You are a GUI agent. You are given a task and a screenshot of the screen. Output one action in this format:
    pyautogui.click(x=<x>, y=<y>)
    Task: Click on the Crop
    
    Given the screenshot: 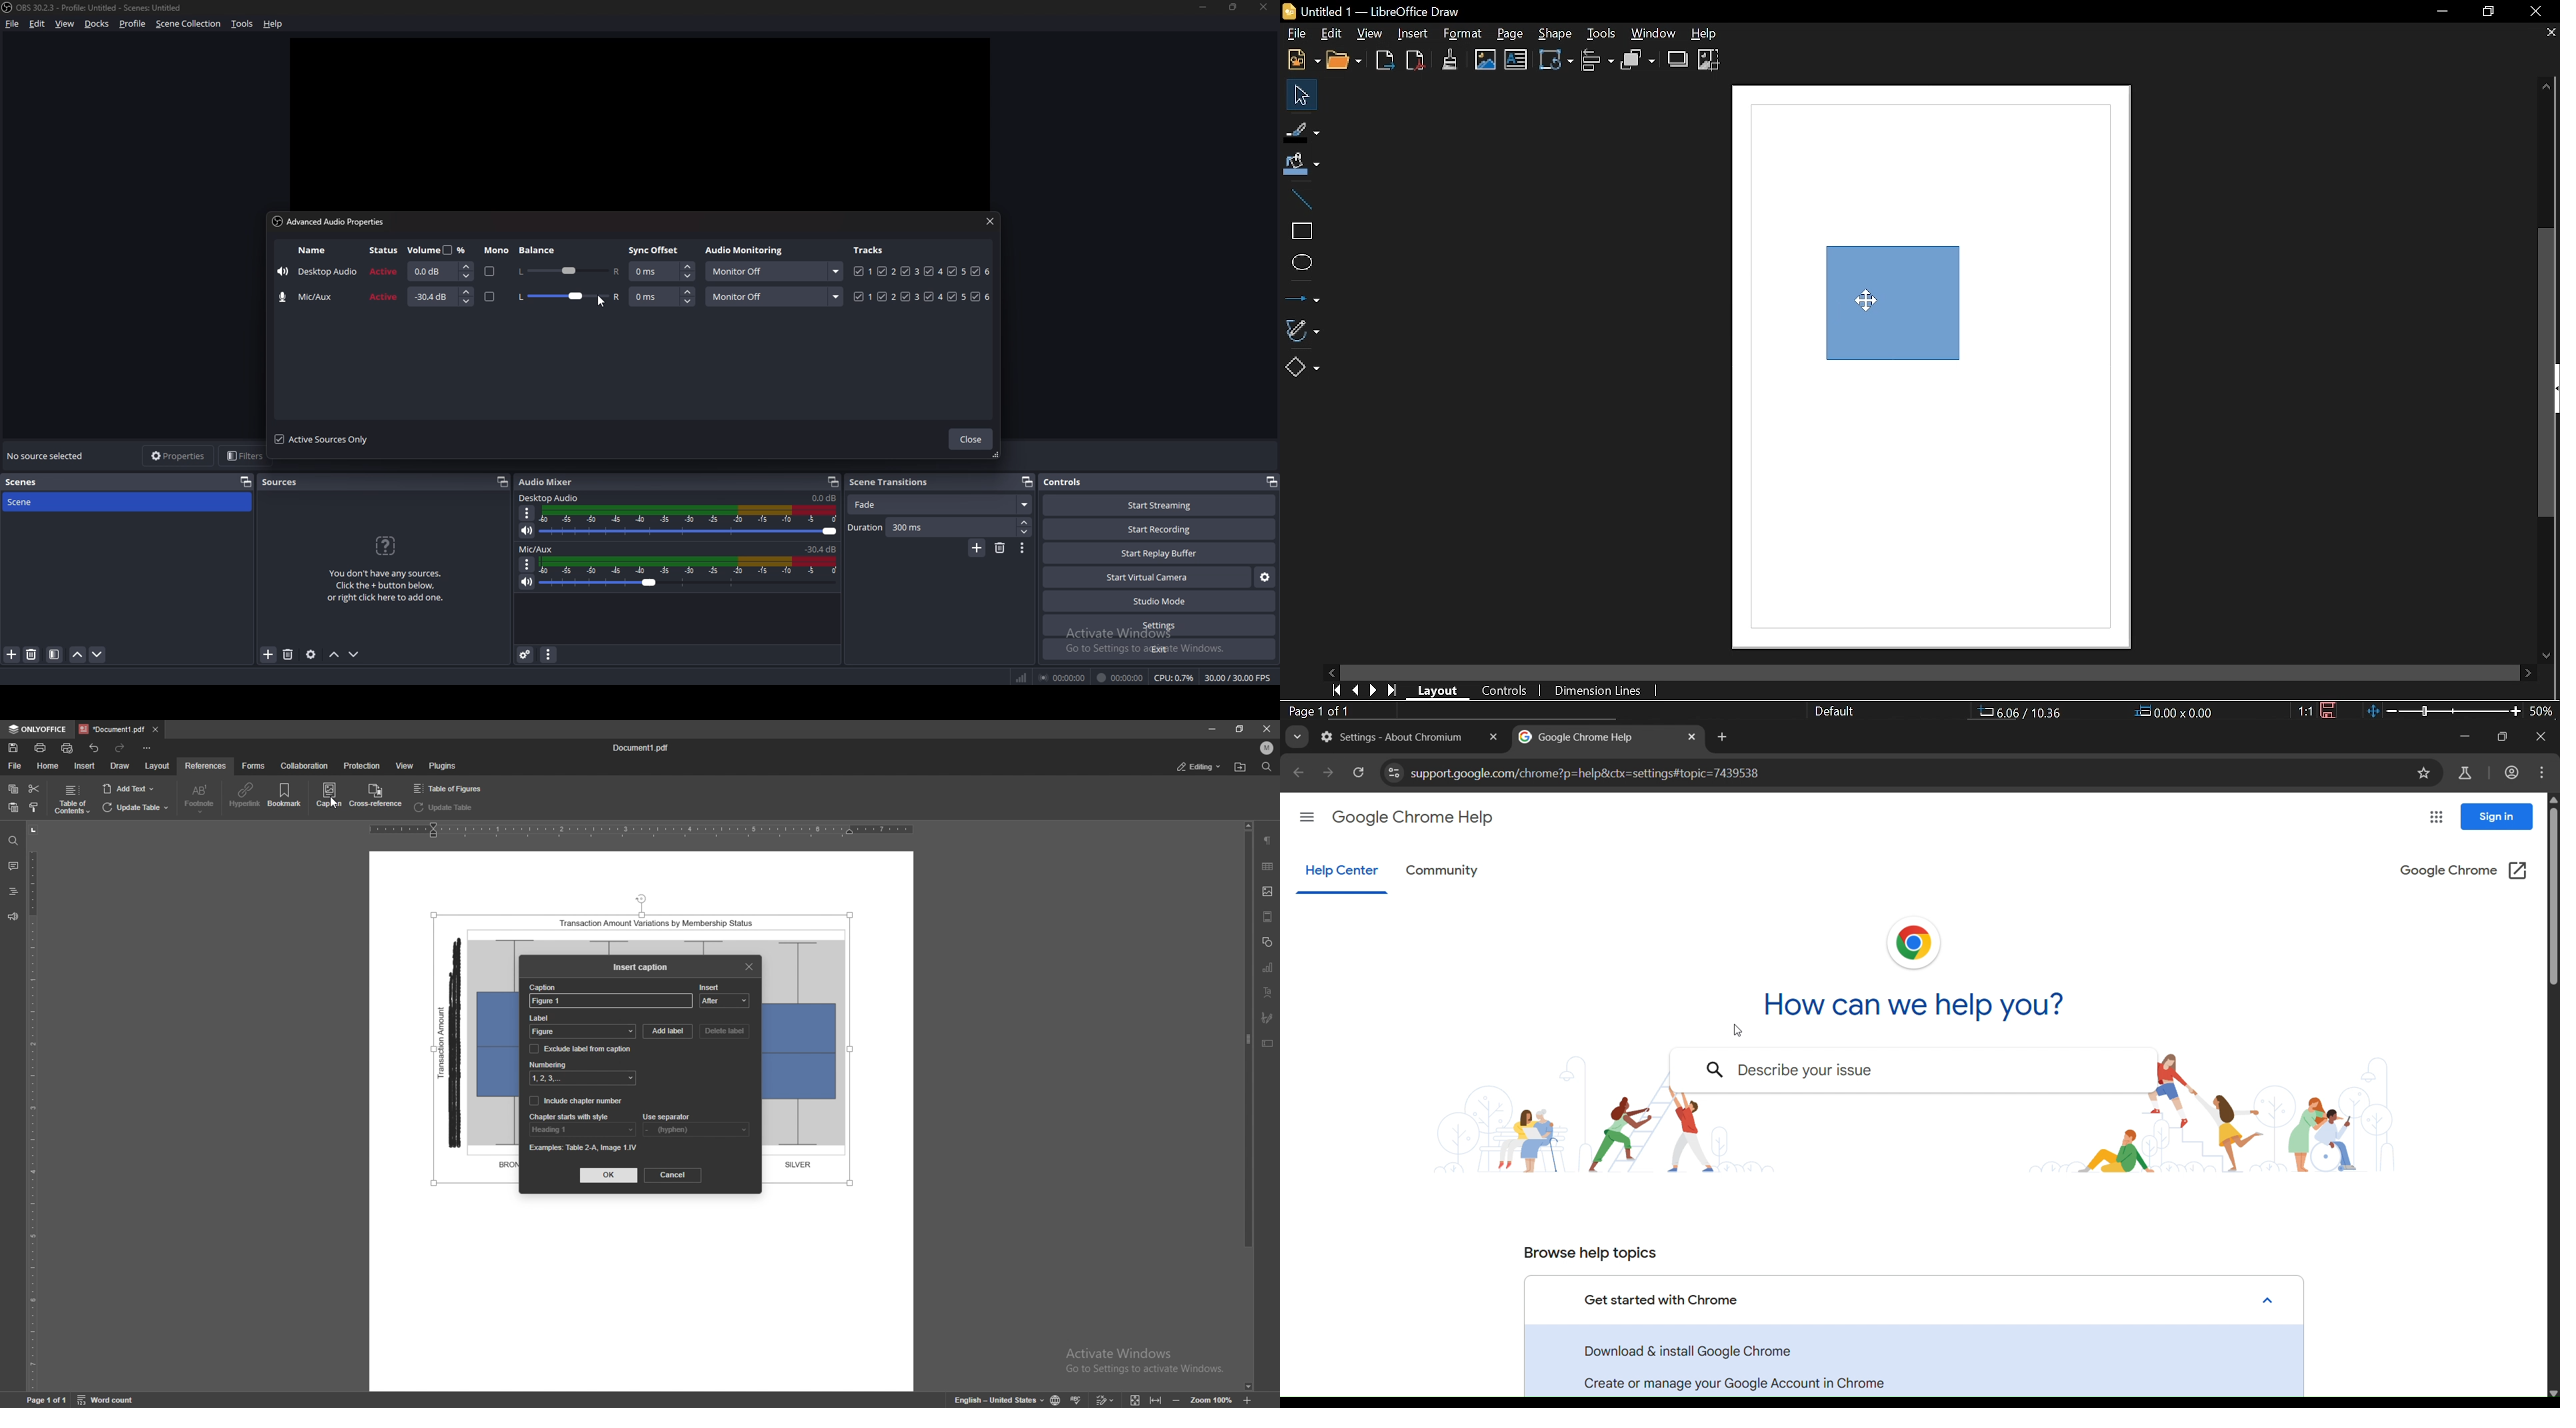 What is the action you would take?
    pyautogui.click(x=1709, y=60)
    